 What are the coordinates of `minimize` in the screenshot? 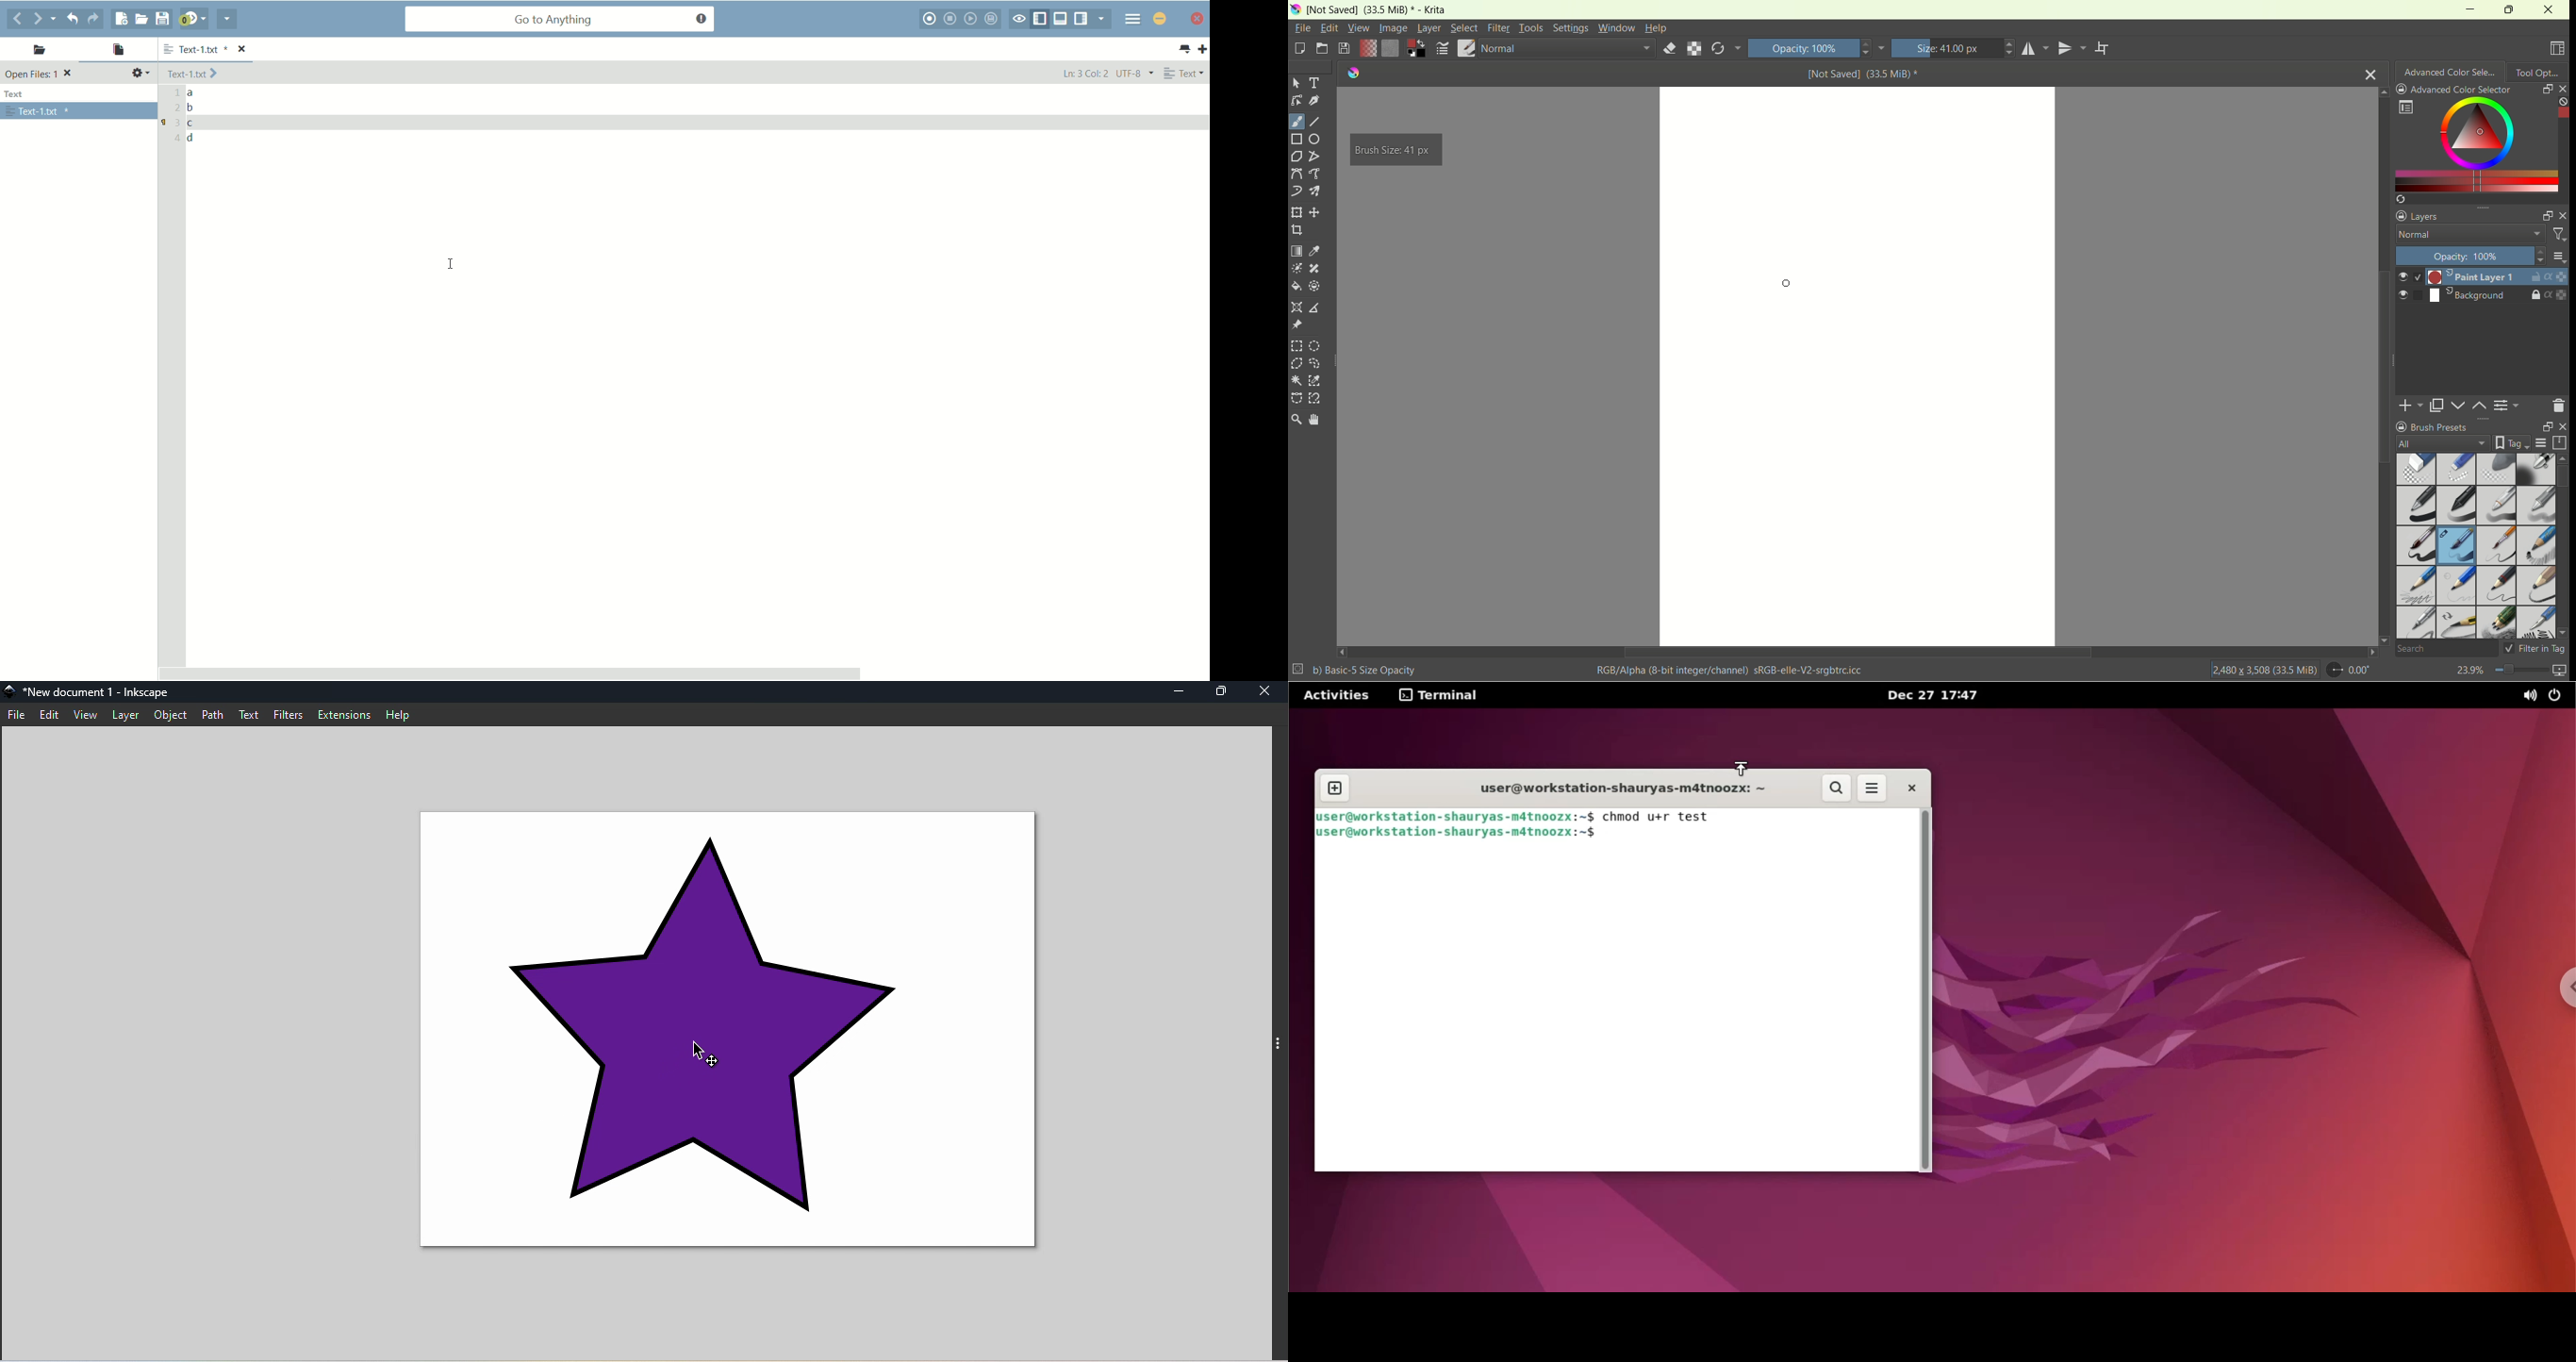 It's located at (1198, 20).